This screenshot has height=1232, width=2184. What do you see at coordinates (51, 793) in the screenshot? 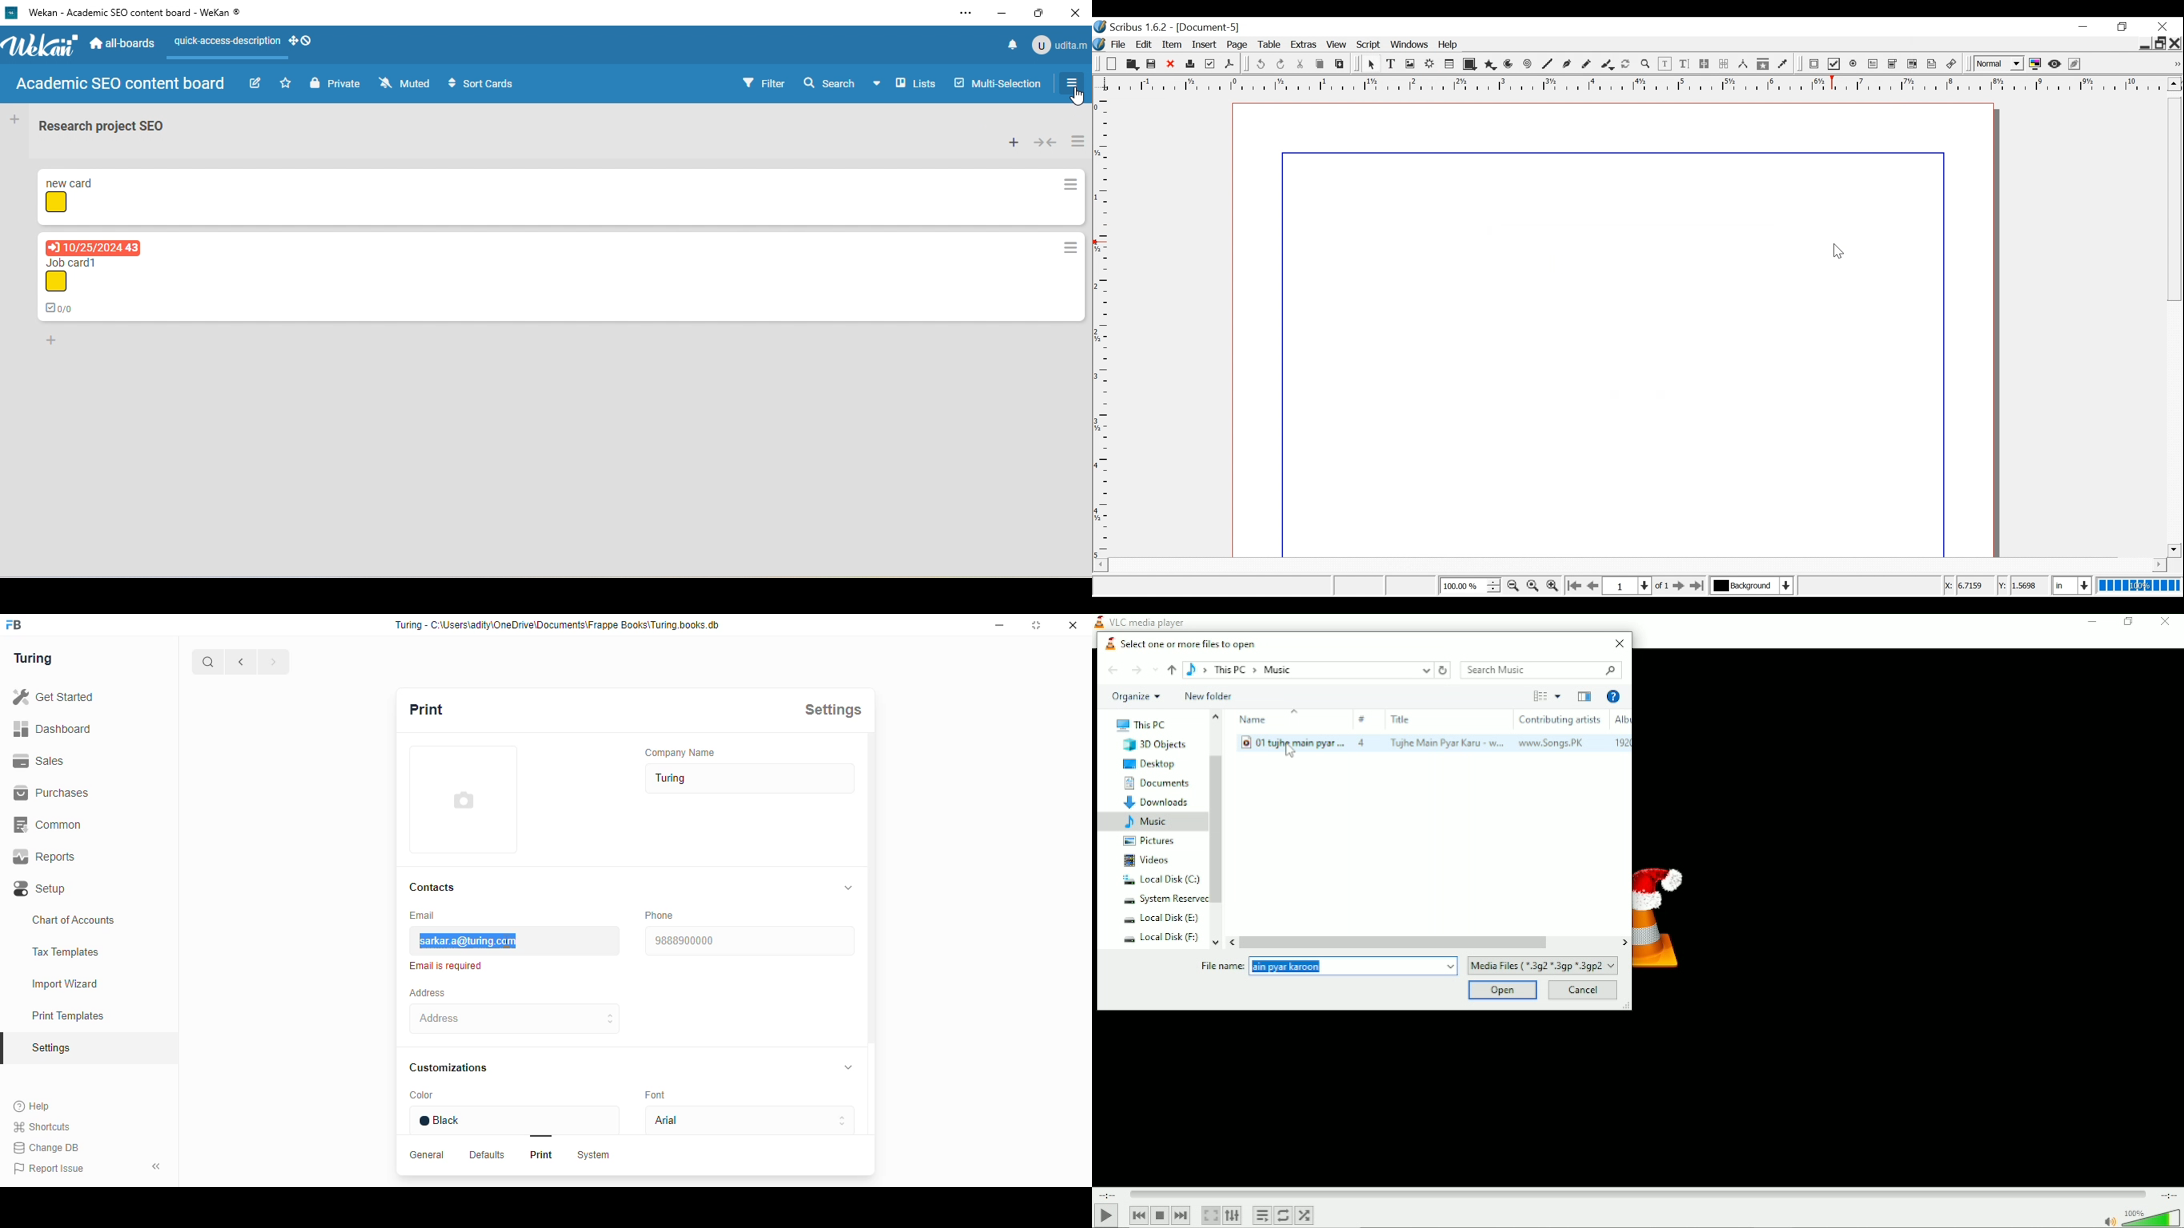
I see `Purchases` at bounding box center [51, 793].